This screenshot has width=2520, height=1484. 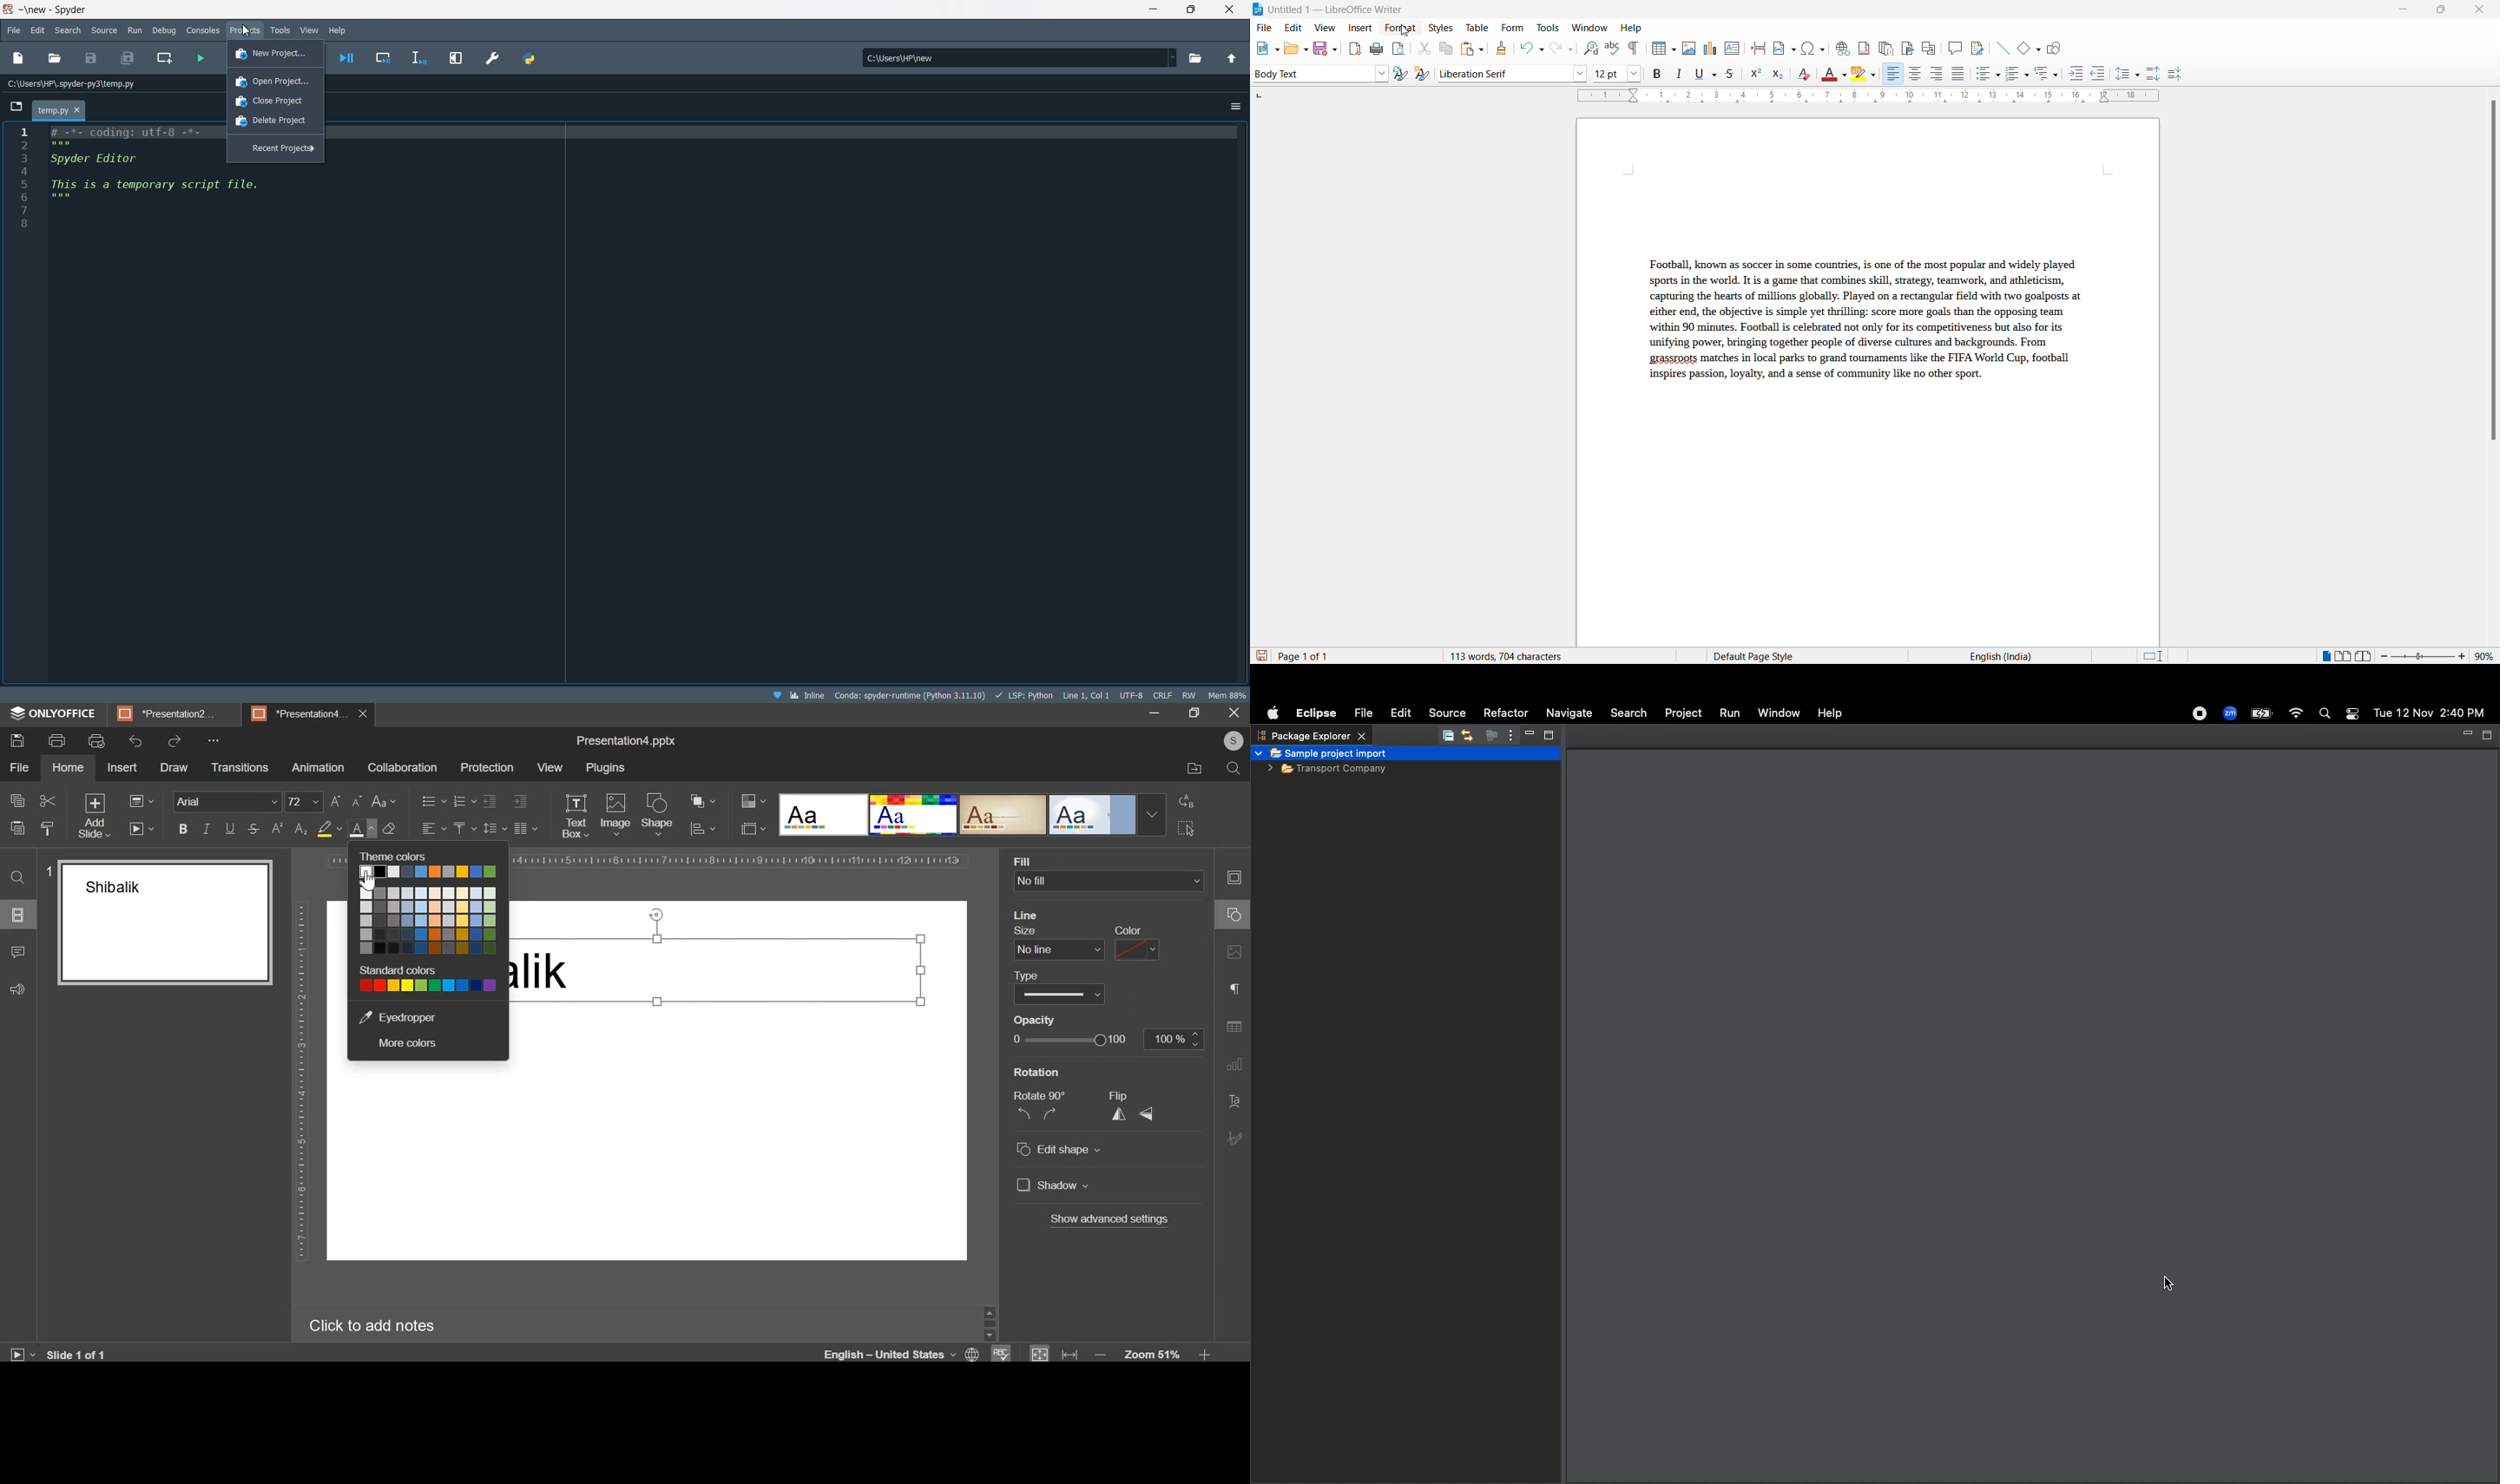 I want to click on shibalik, so click(x=549, y=977).